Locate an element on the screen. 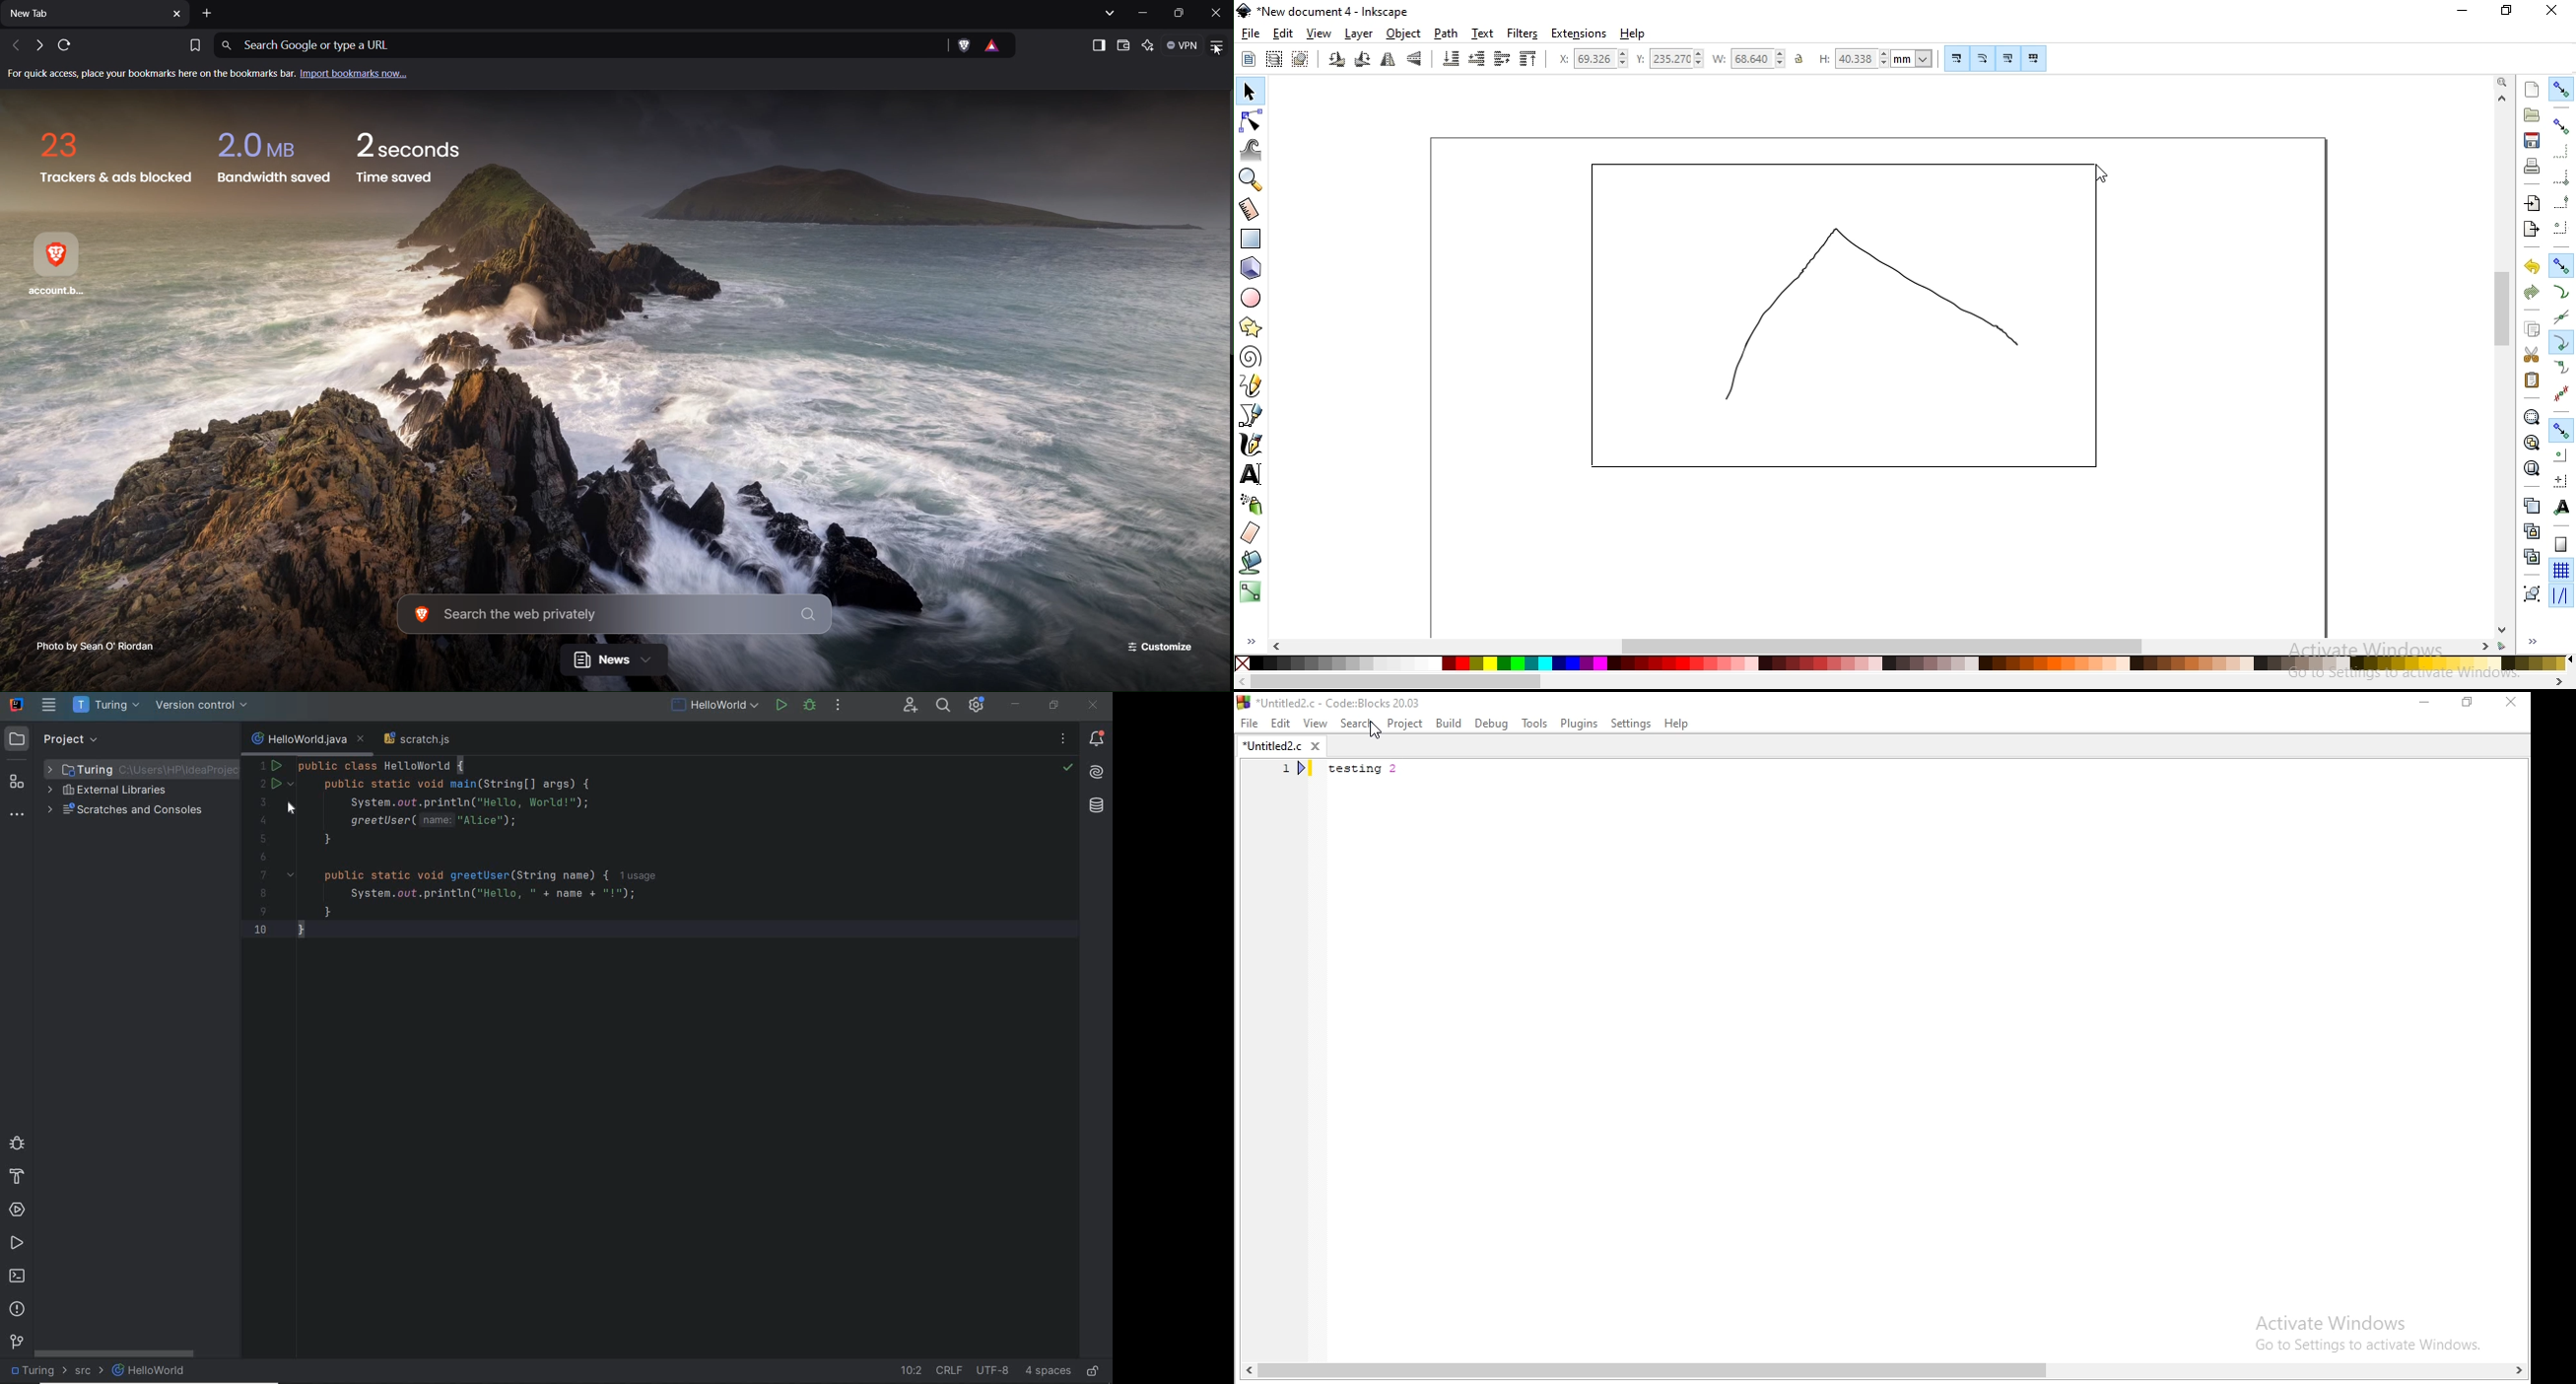 The image size is (2576, 1400). extensions is located at coordinates (1579, 34).